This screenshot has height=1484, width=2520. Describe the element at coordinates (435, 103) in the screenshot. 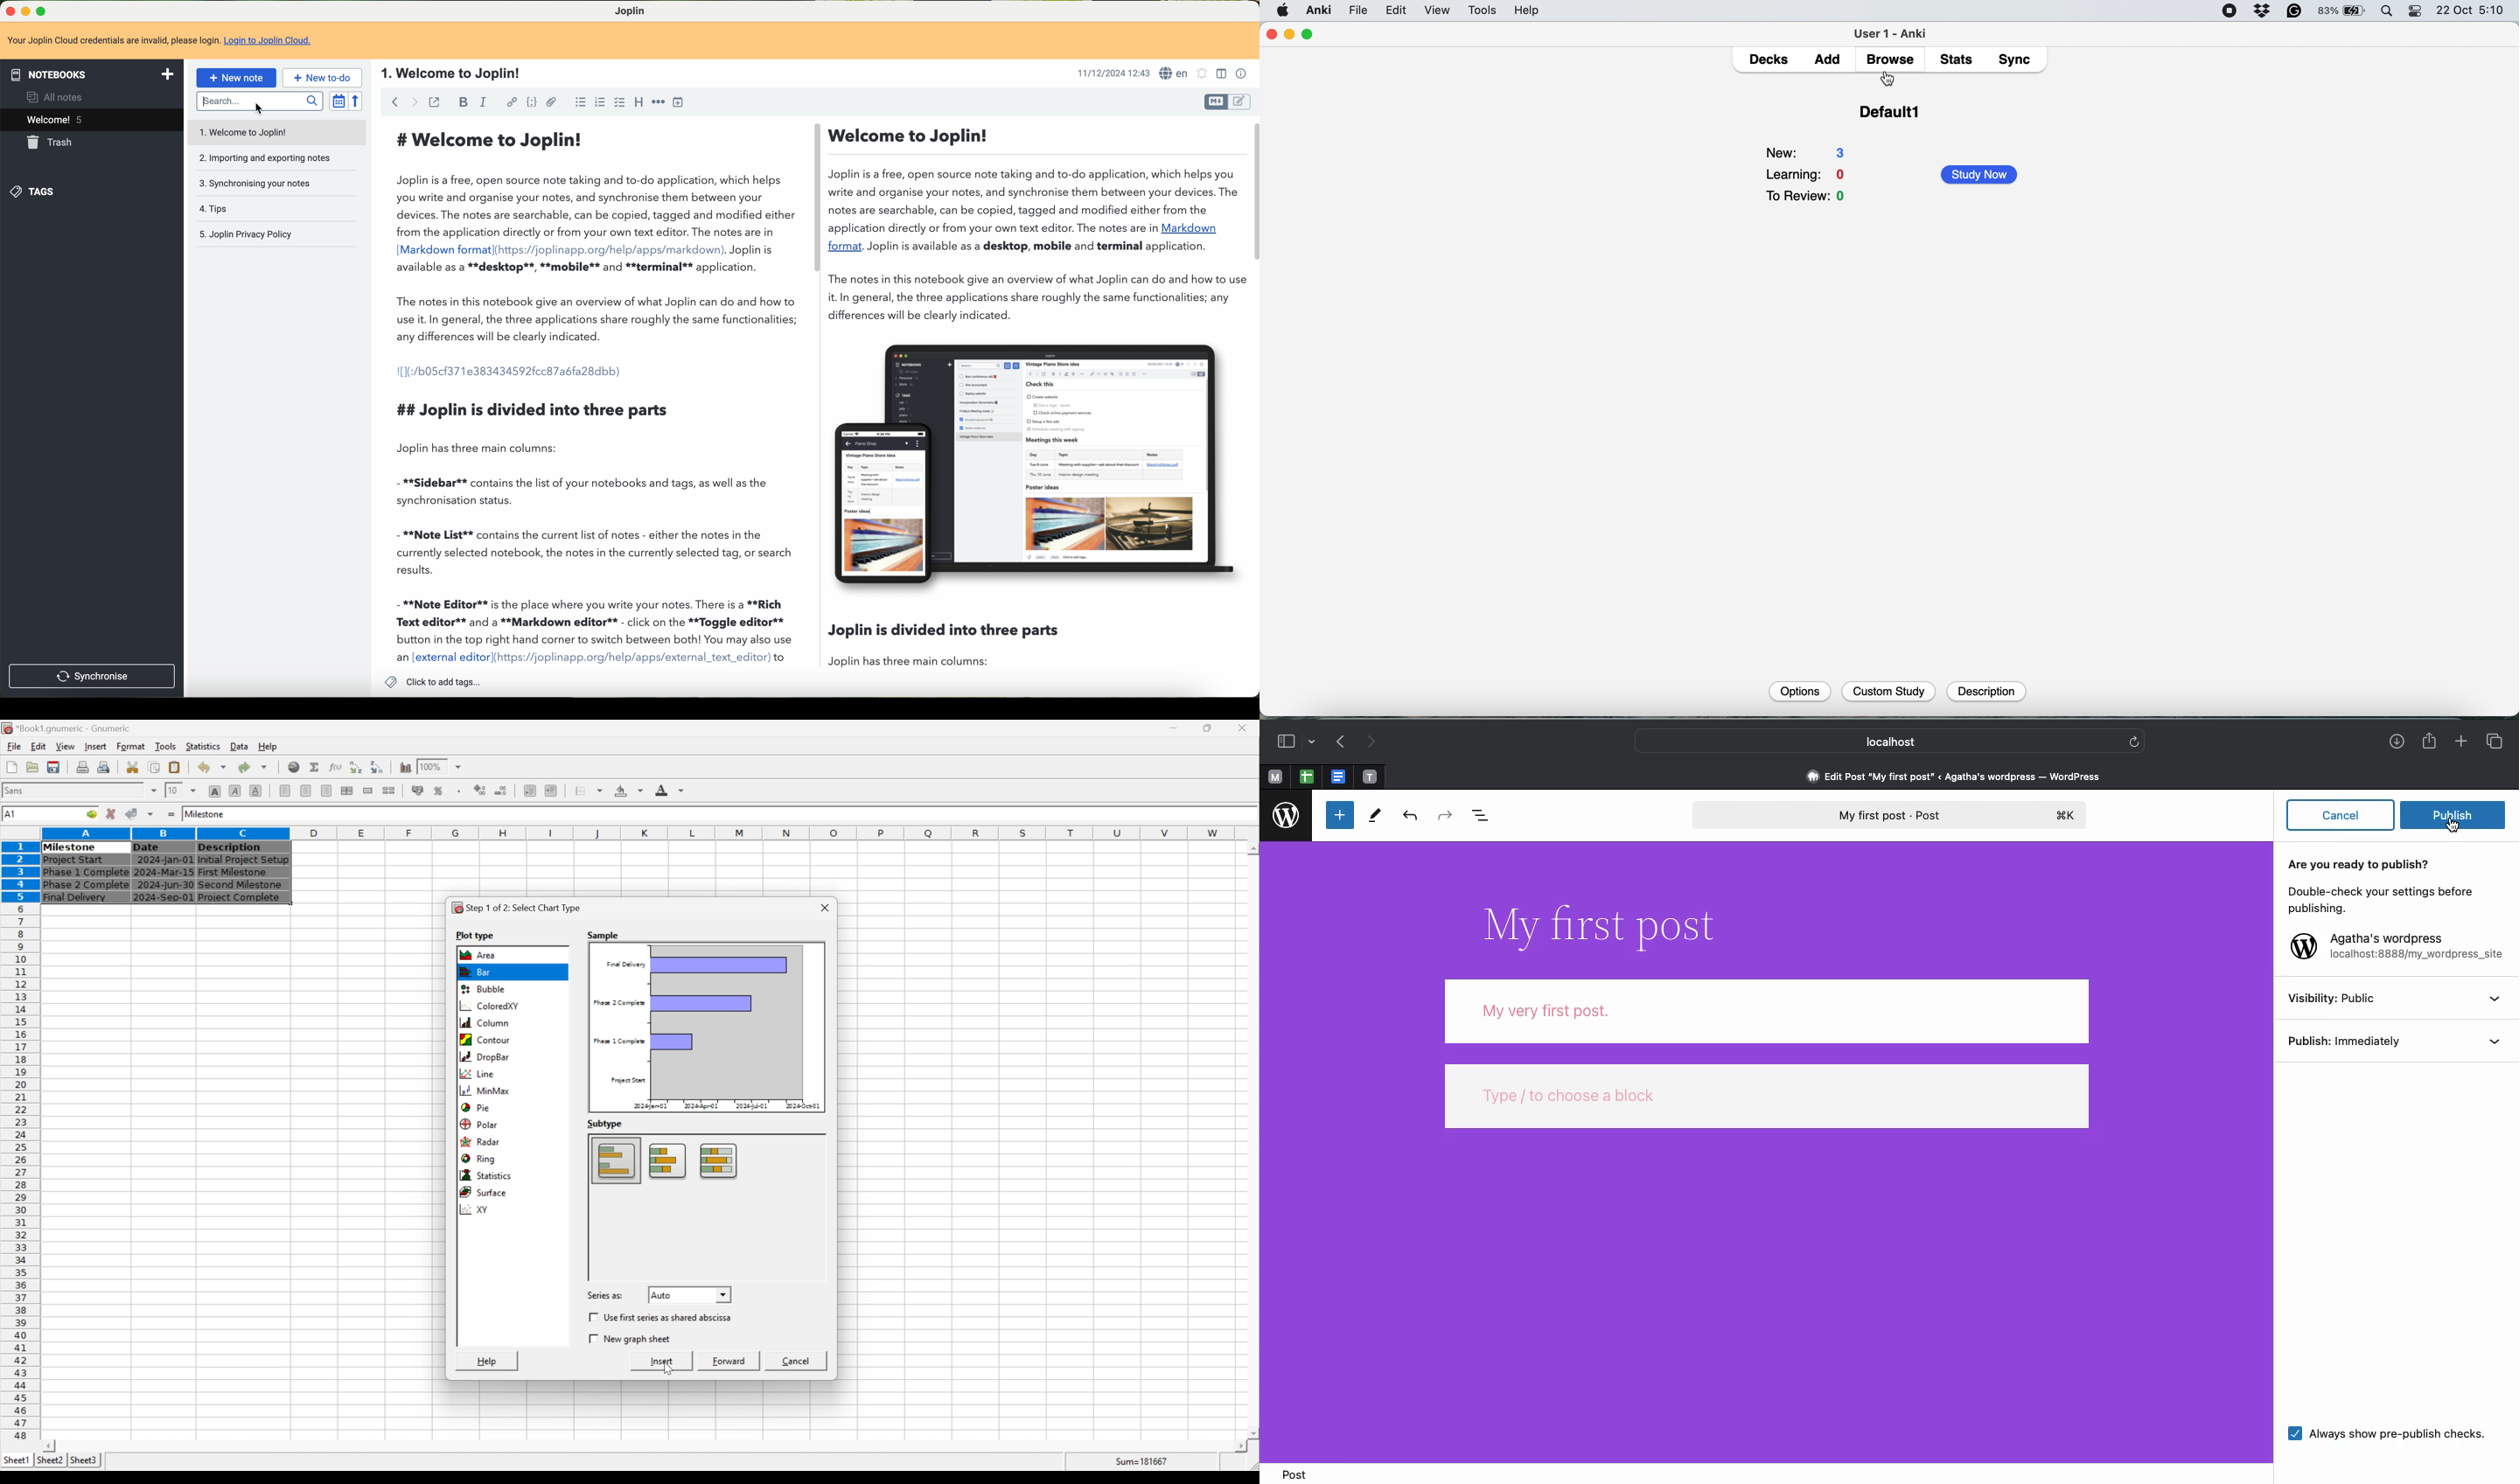

I see `toggle external editing` at that location.